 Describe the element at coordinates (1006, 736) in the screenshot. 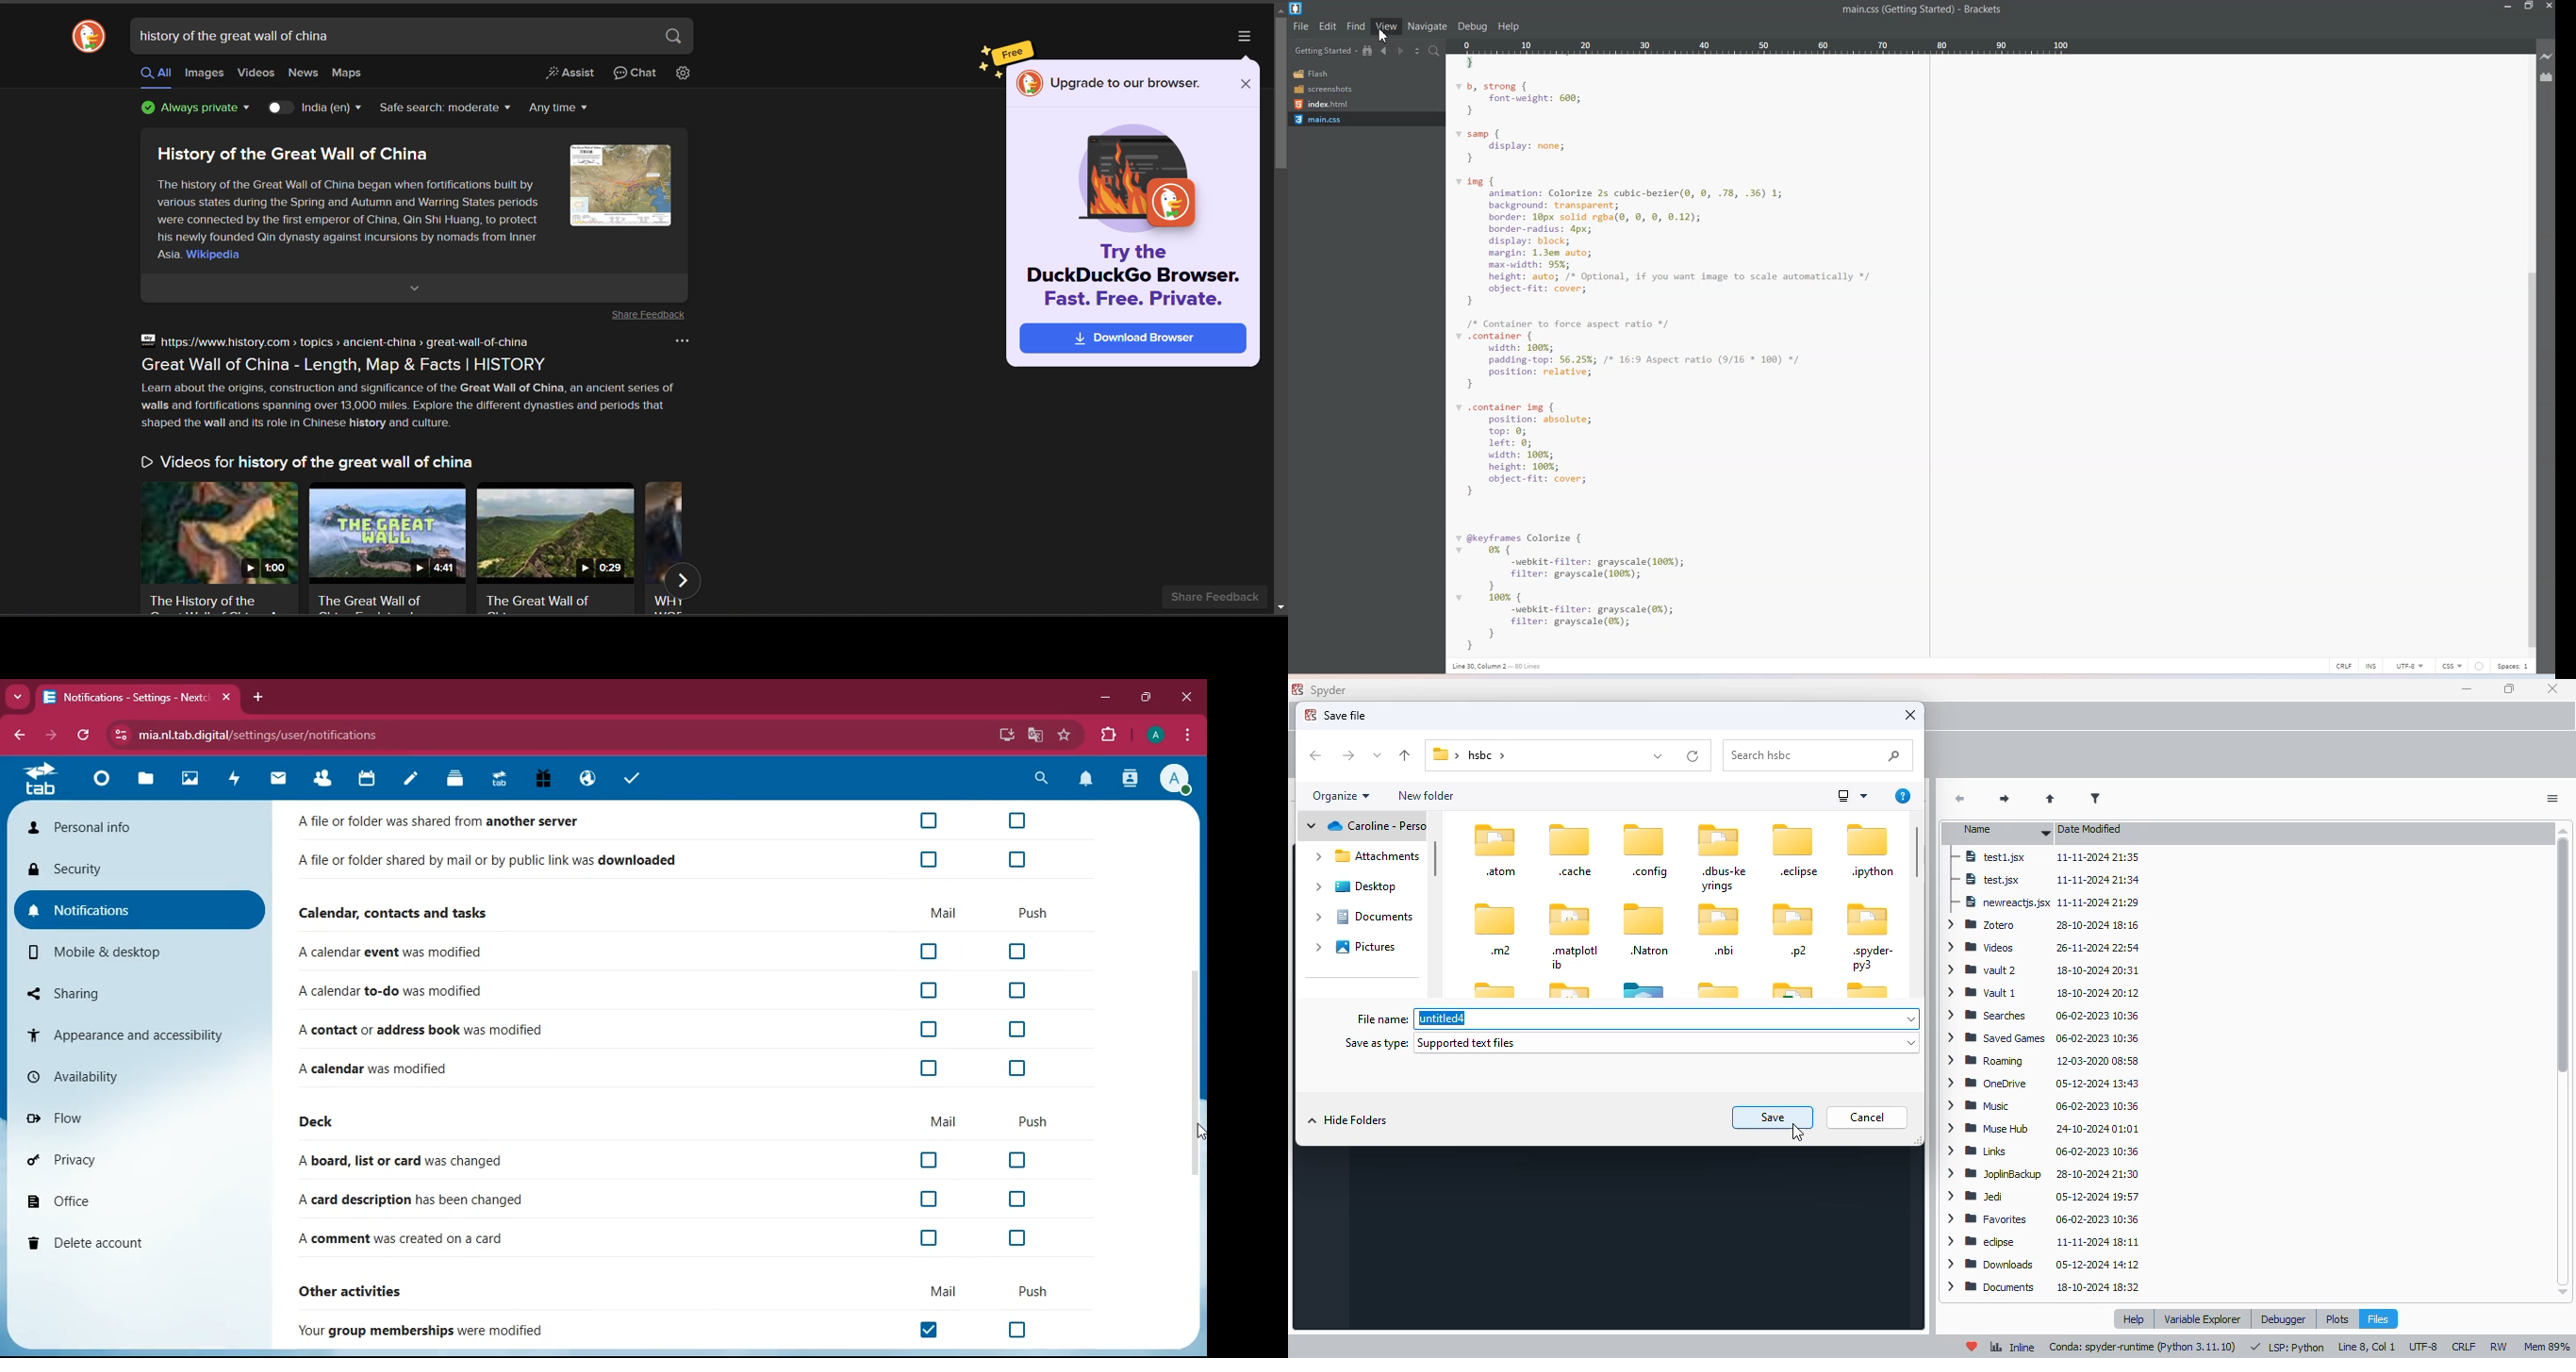

I see `desktop` at that location.